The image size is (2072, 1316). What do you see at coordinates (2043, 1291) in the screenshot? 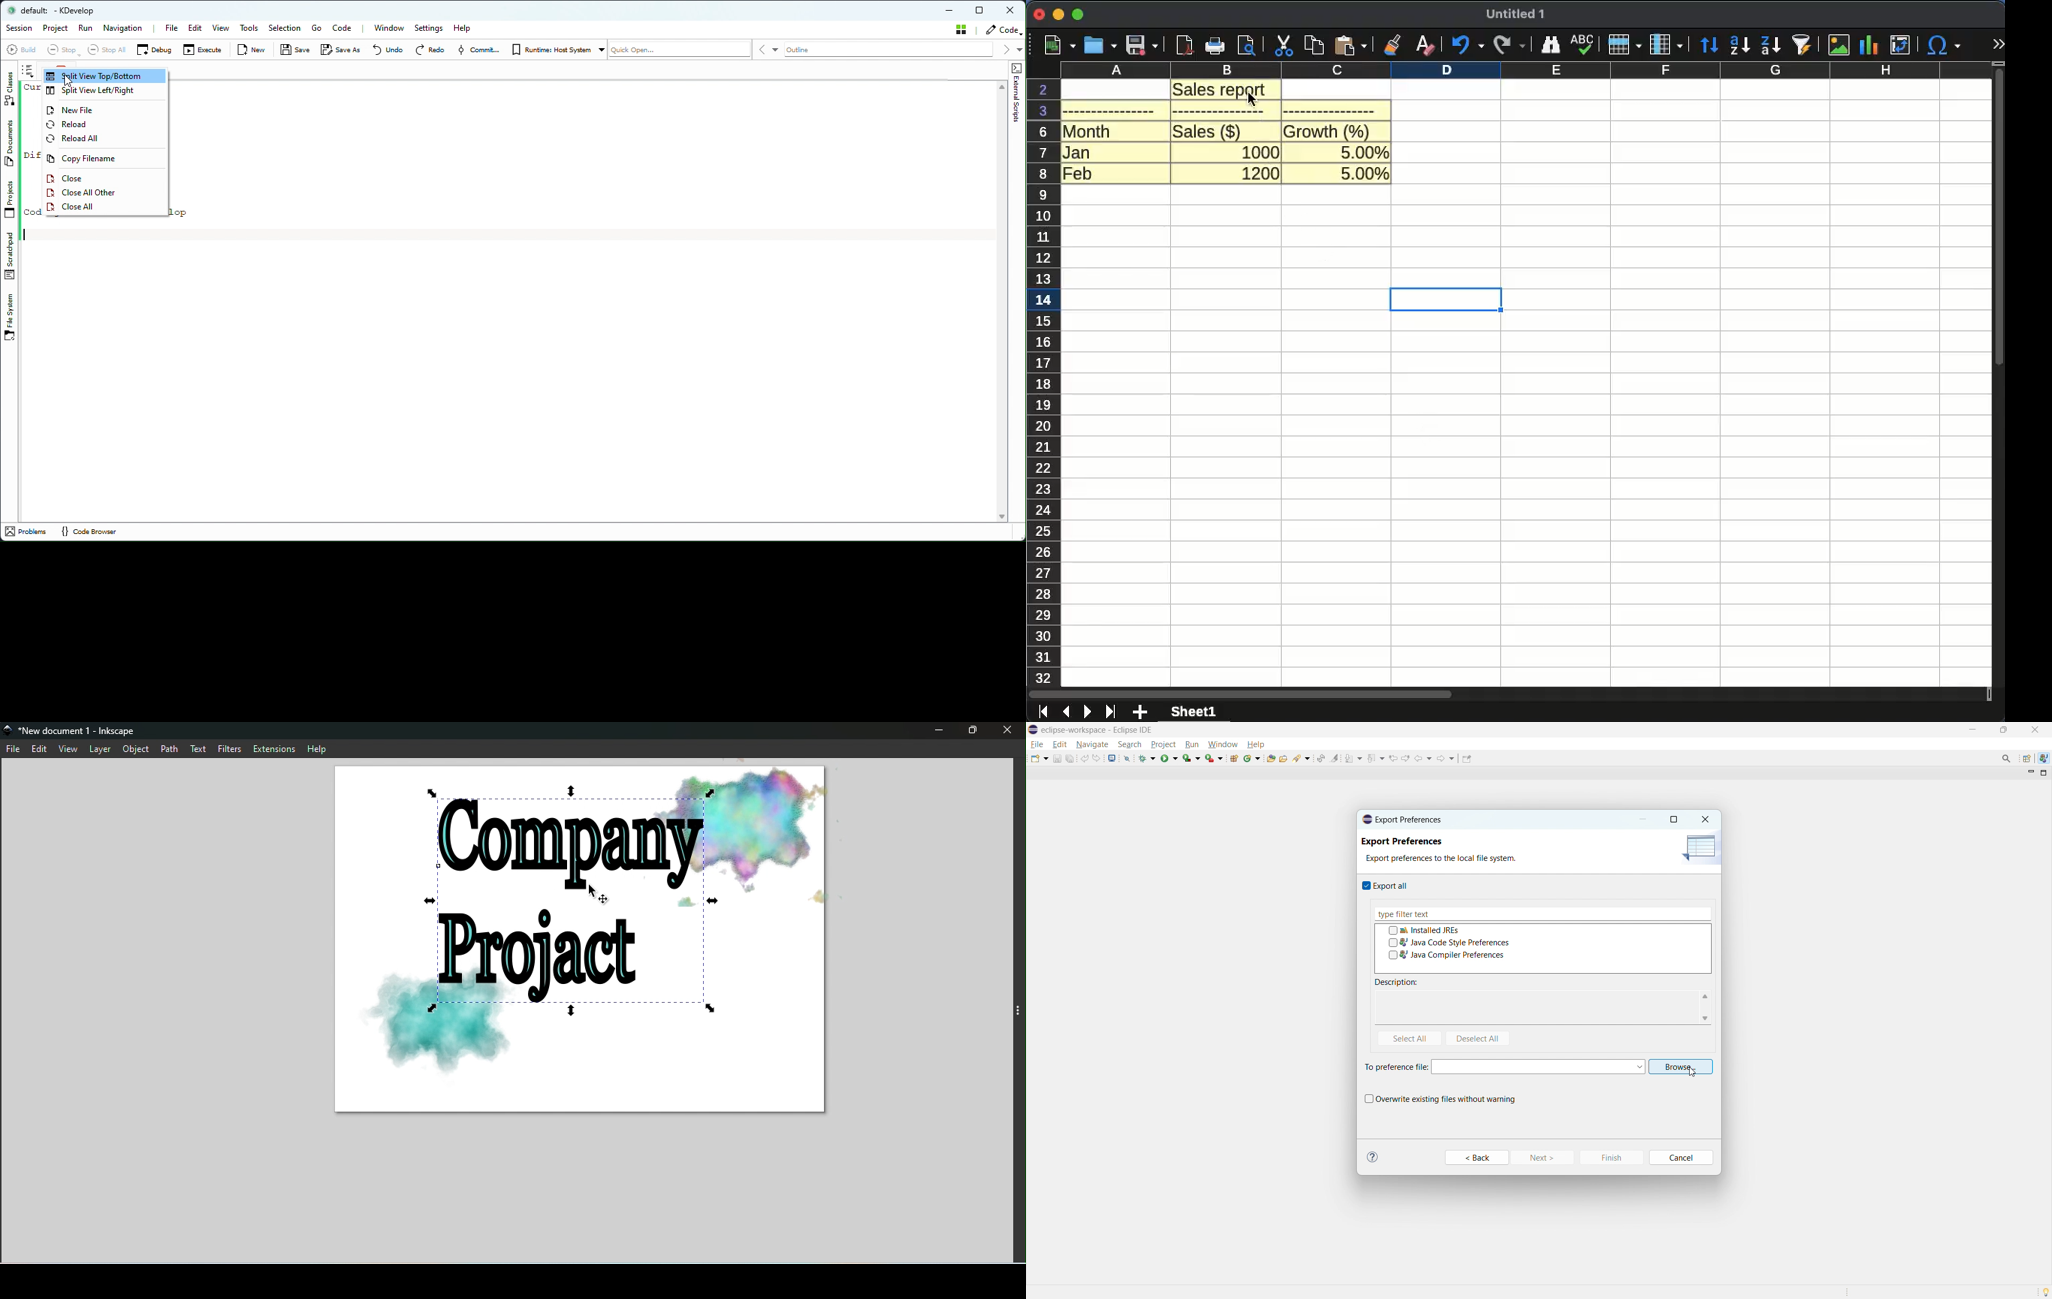
I see `Tip of the day` at bounding box center [2043, 1291].